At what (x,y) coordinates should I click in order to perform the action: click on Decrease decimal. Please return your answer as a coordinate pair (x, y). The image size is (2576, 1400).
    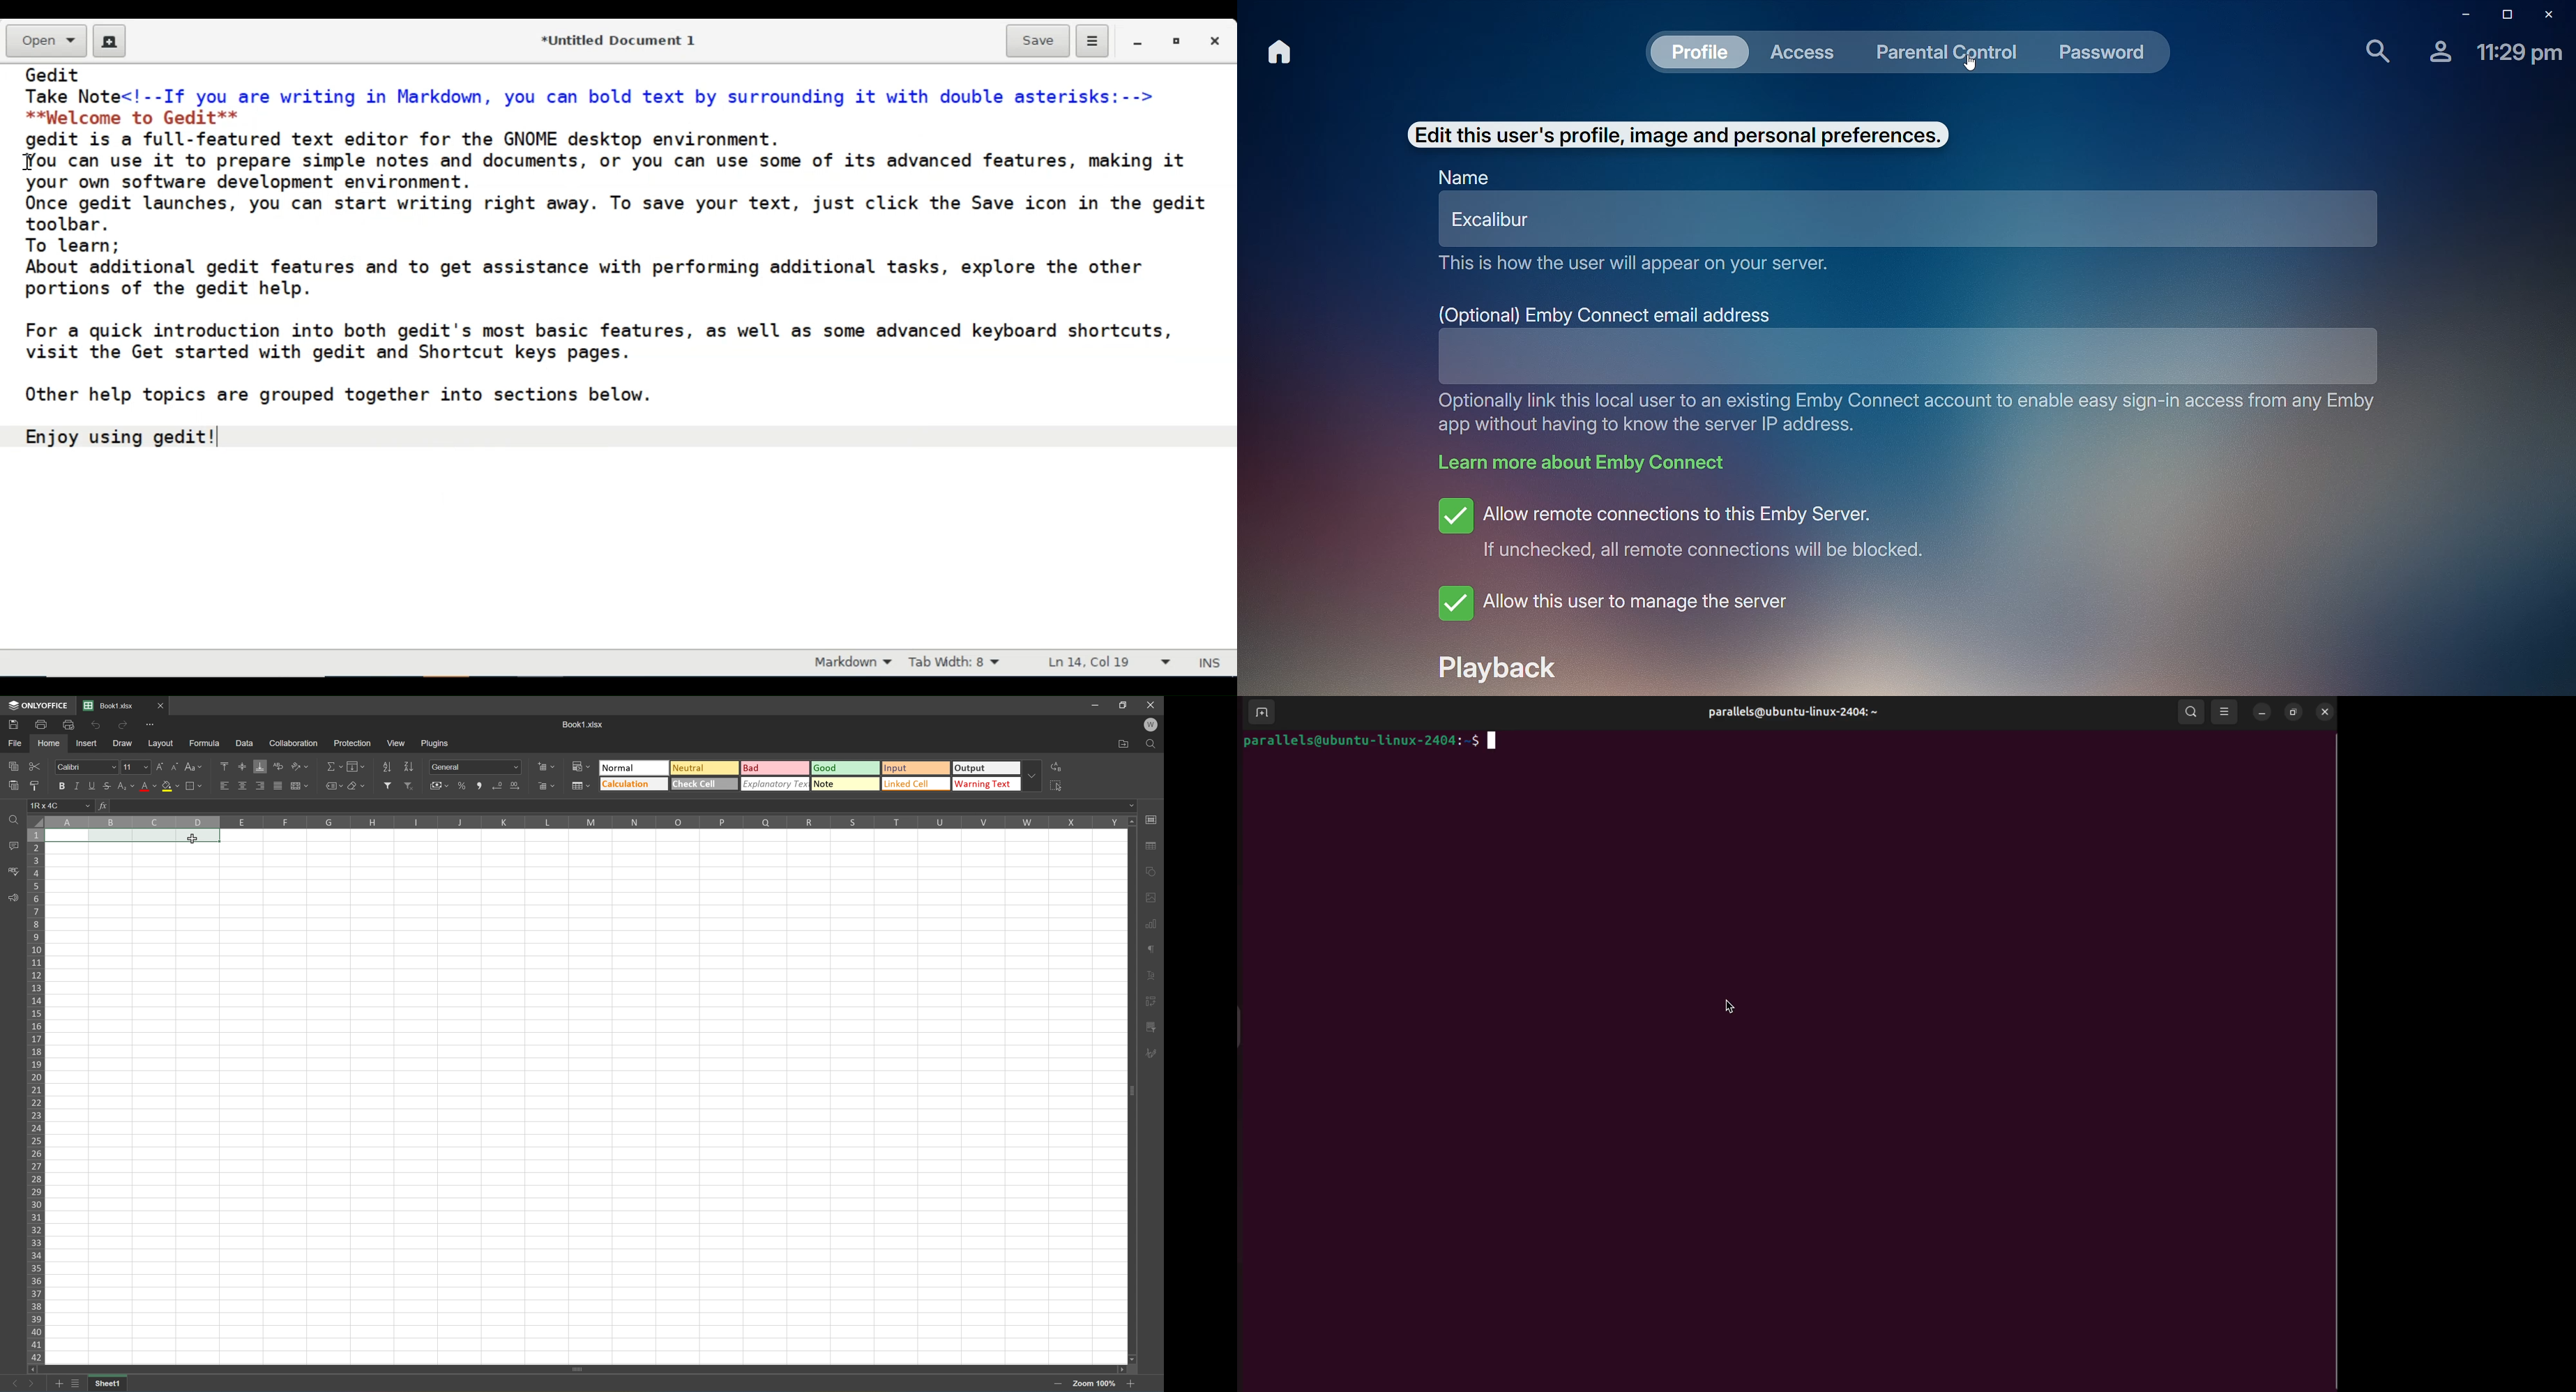
    Looking at the image, I should click on (500, 786).